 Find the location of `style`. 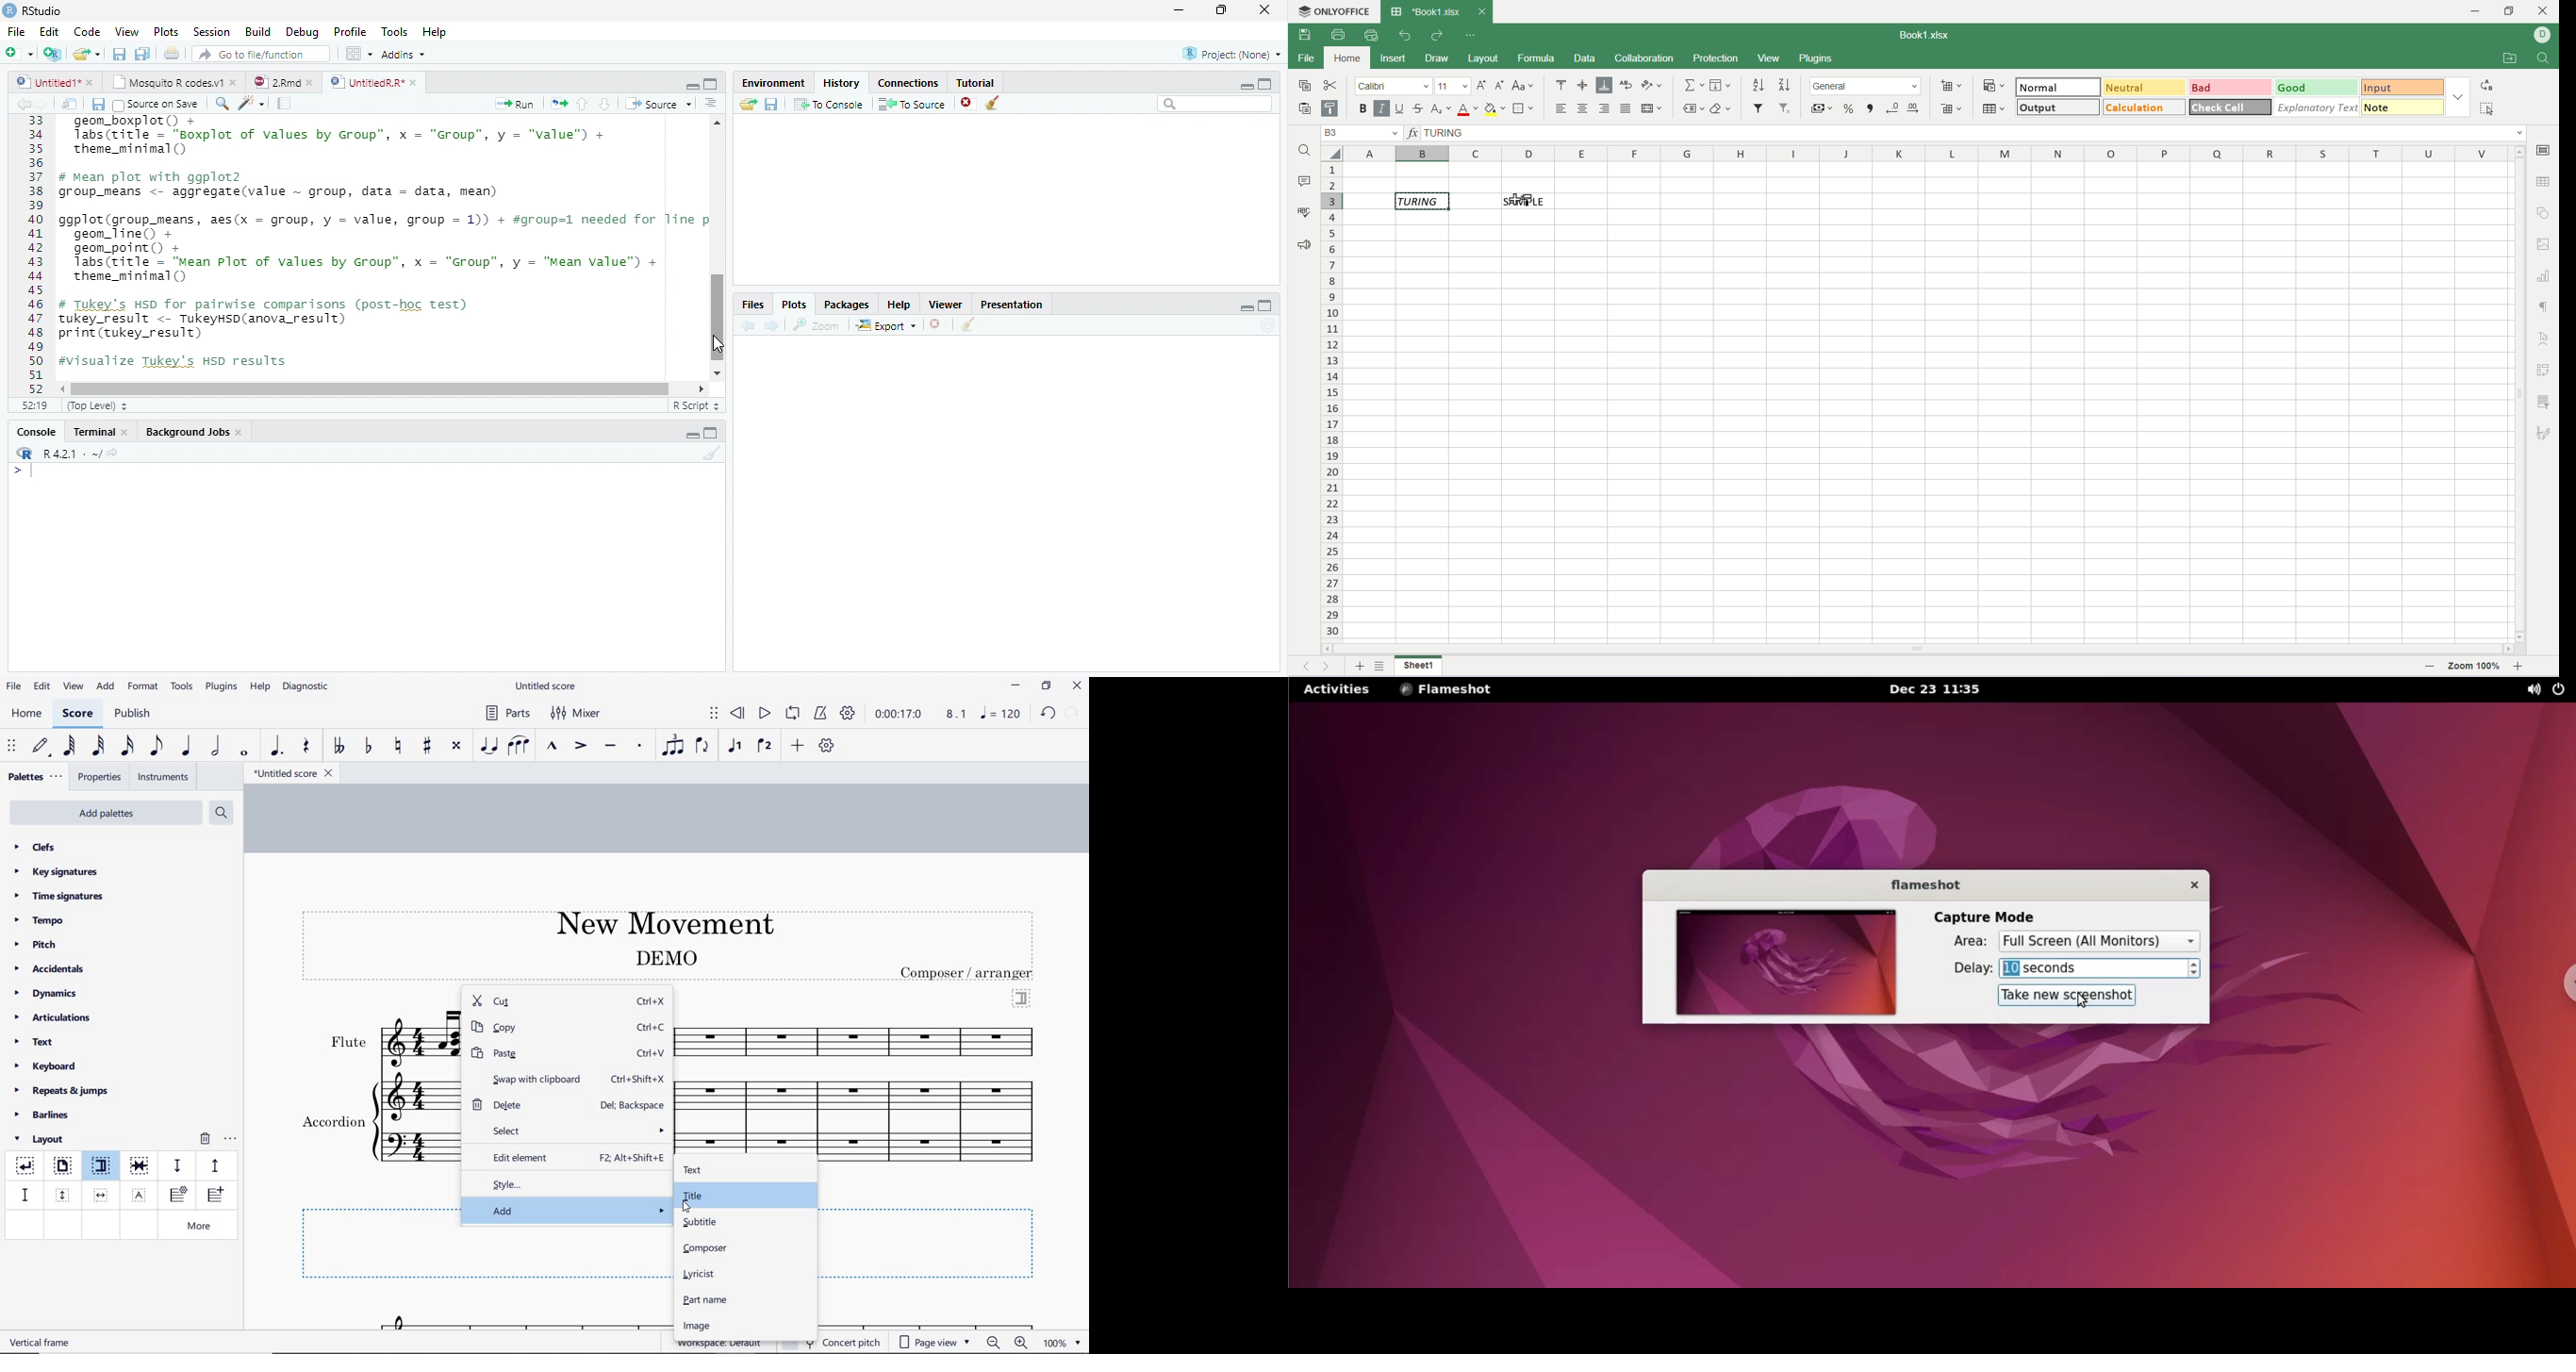

style is located at coordinates (568, 1183).